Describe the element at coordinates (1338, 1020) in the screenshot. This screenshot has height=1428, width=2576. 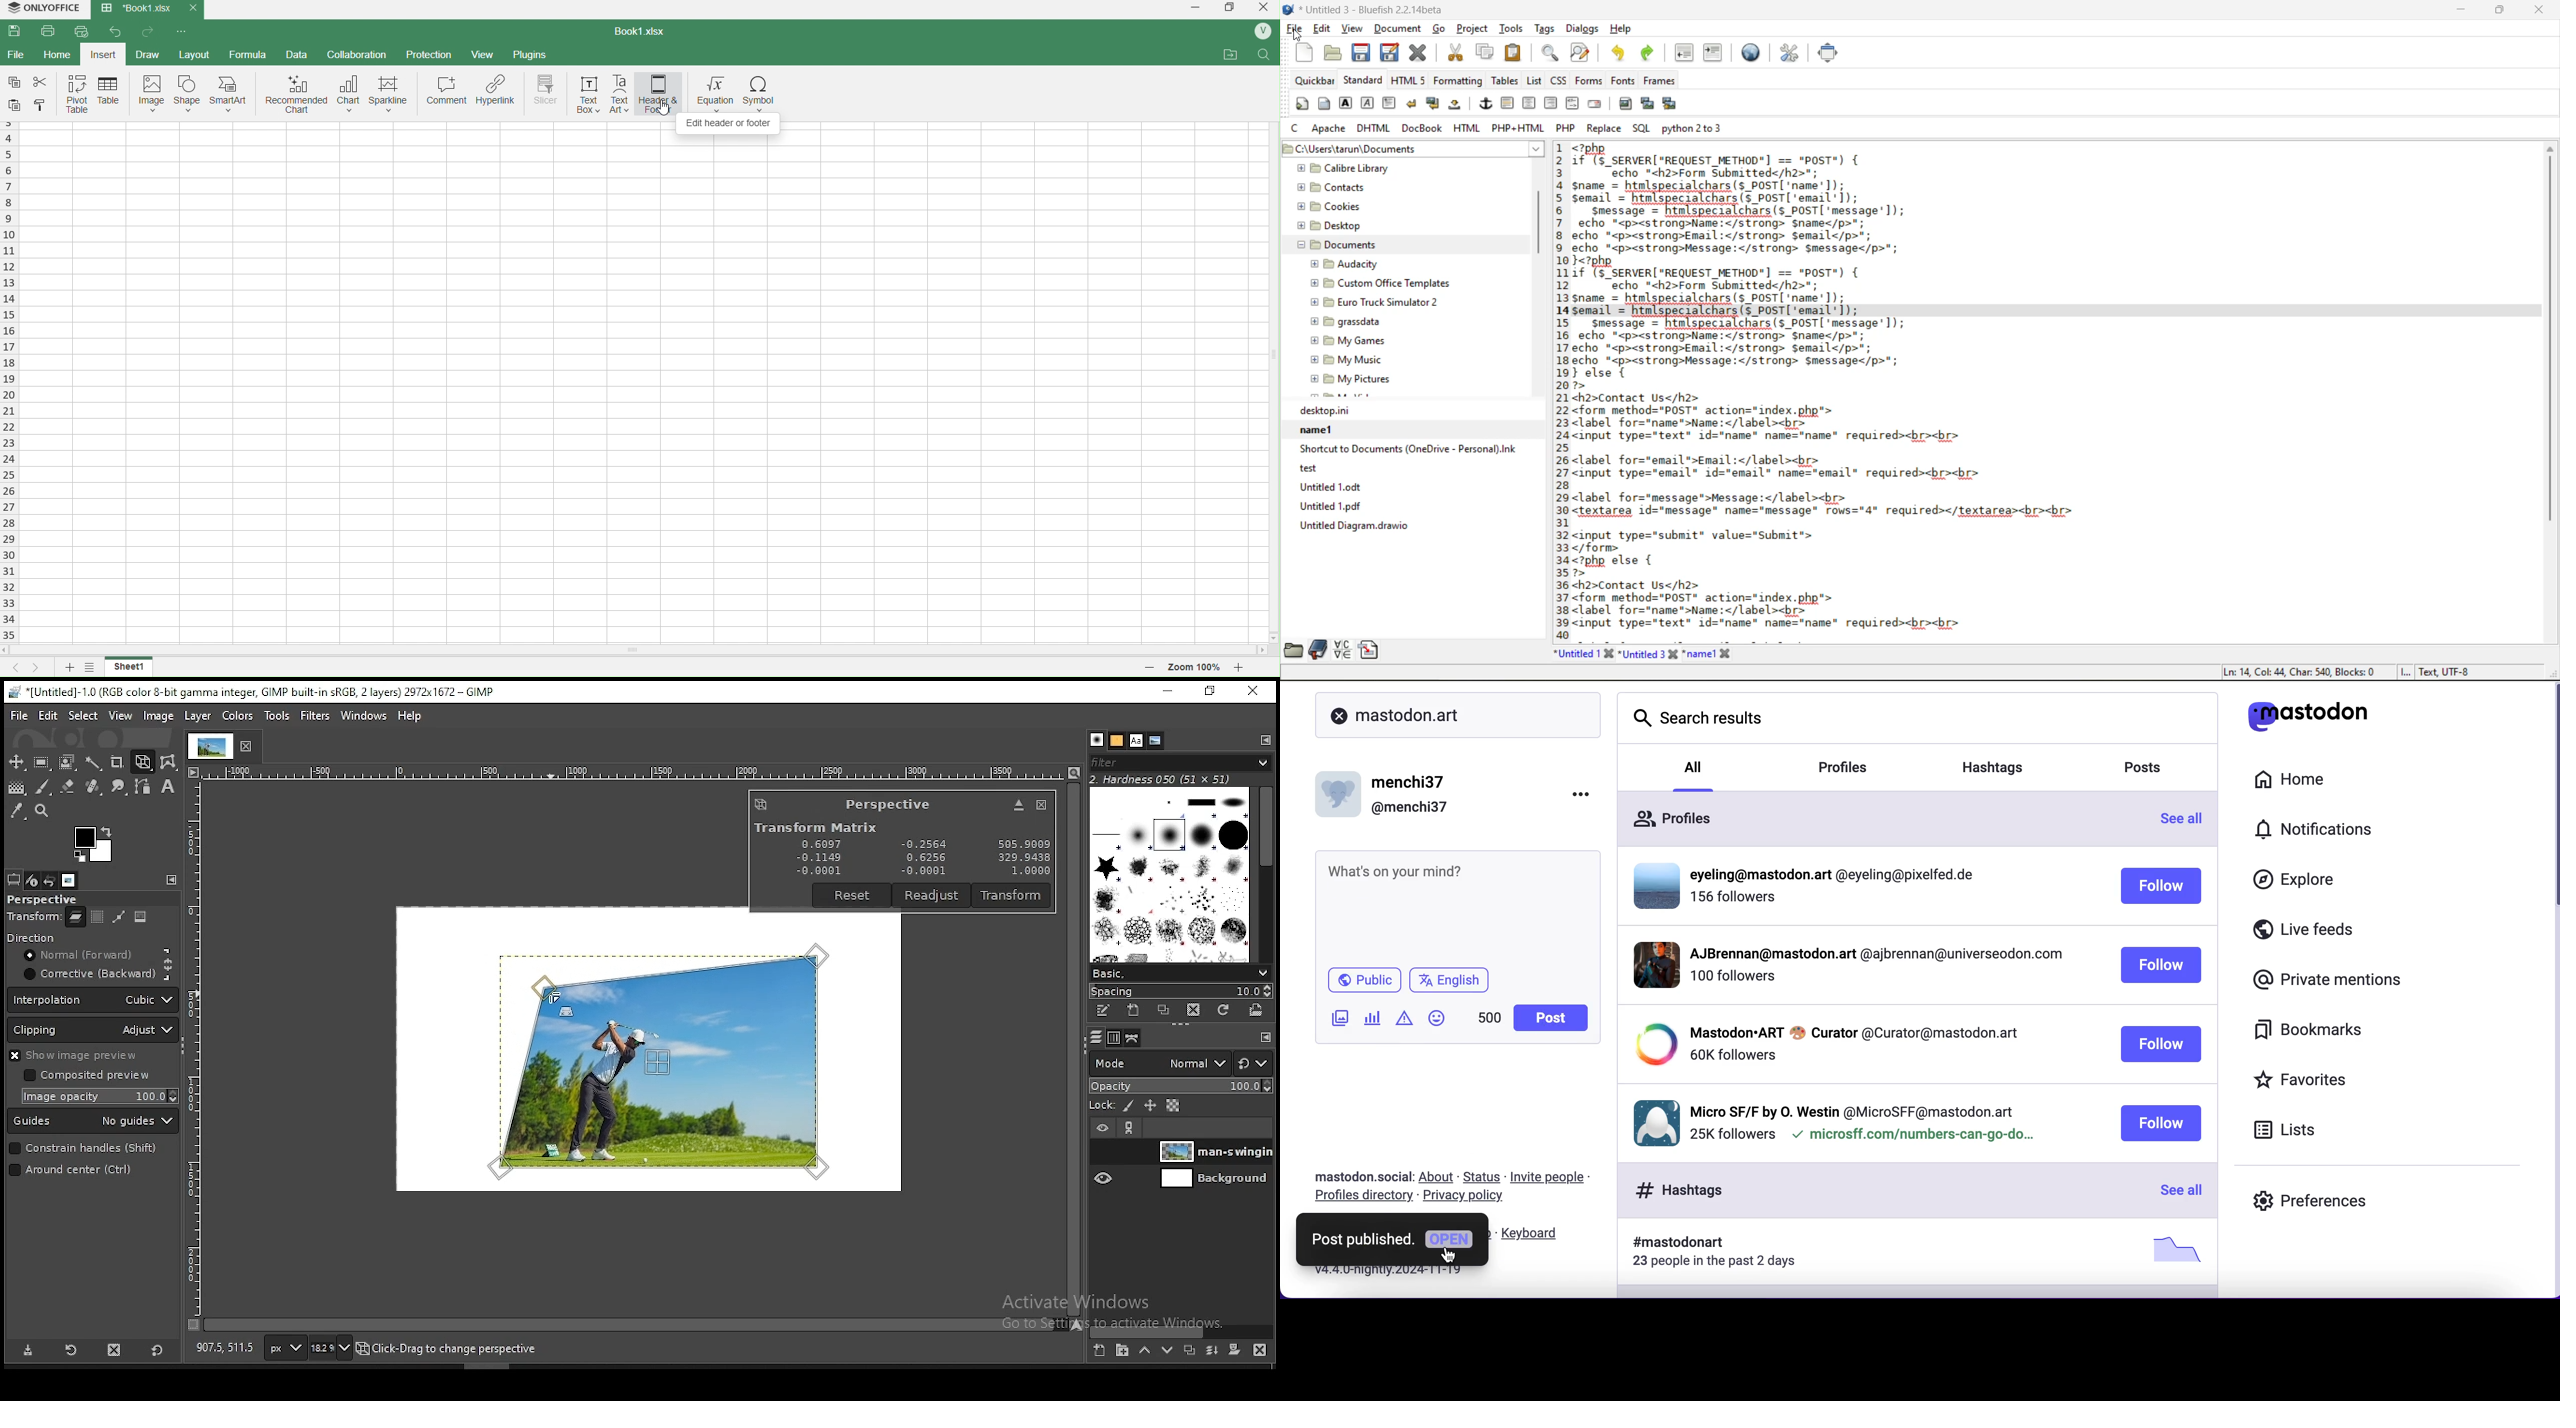
I see `add image` at that location.